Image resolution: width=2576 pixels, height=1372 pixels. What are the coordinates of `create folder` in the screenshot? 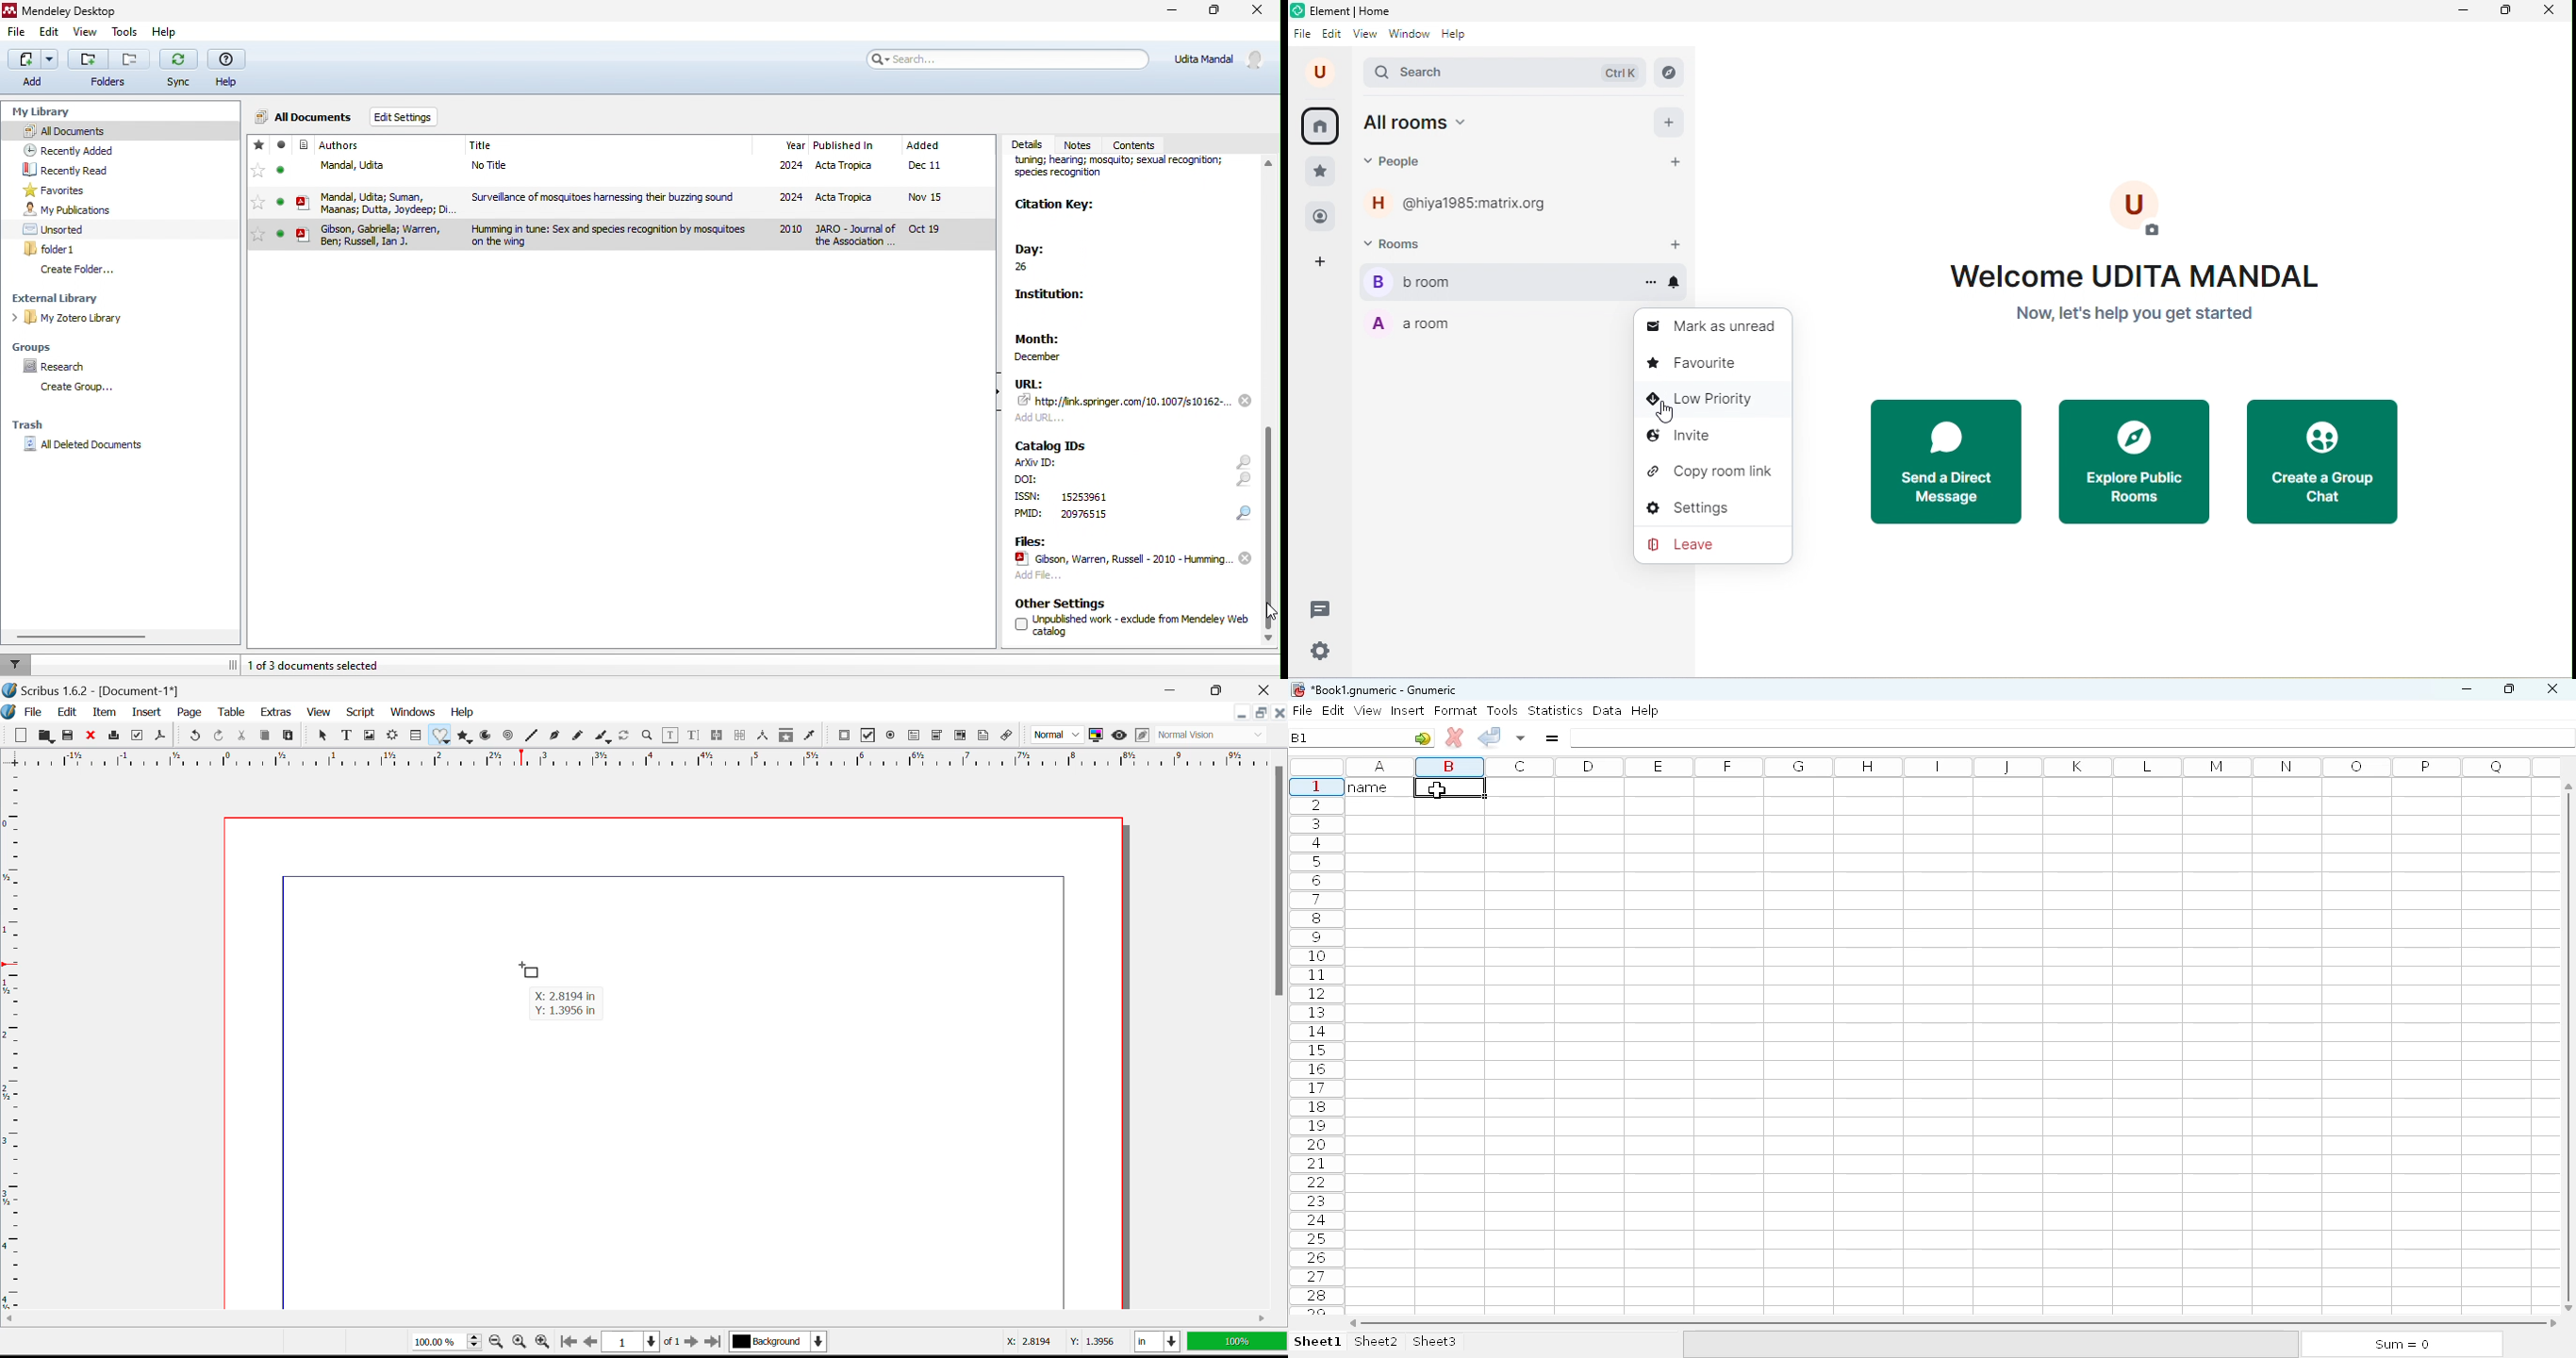 It's located at (79, 270).